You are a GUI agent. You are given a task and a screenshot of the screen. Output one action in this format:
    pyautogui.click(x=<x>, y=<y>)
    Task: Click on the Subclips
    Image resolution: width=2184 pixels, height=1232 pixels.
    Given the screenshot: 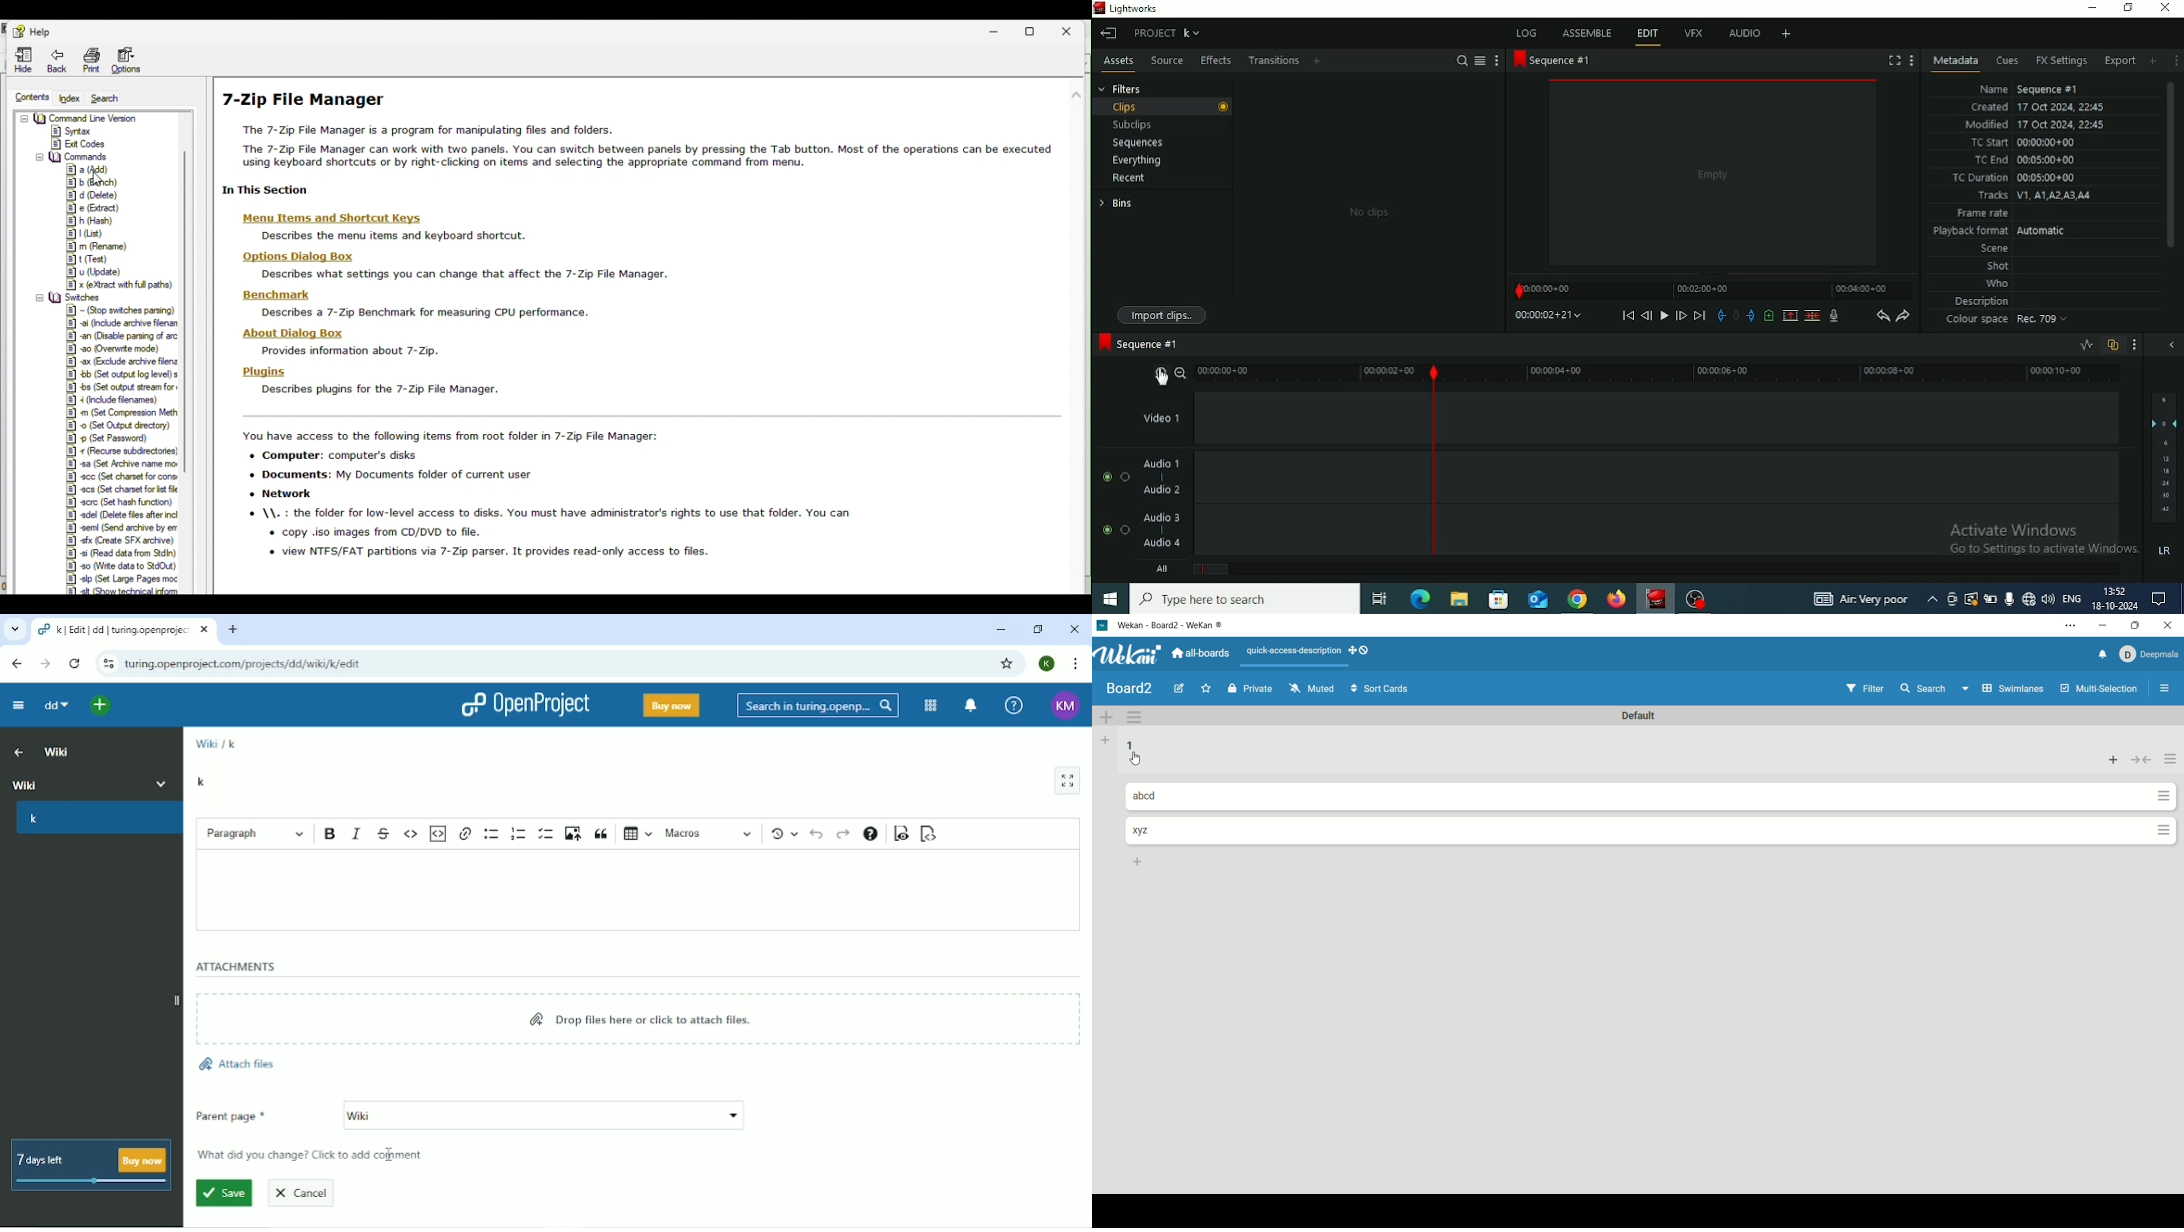 What is the action you would take?
    pyautogui.click(x=1132, y=125)
    